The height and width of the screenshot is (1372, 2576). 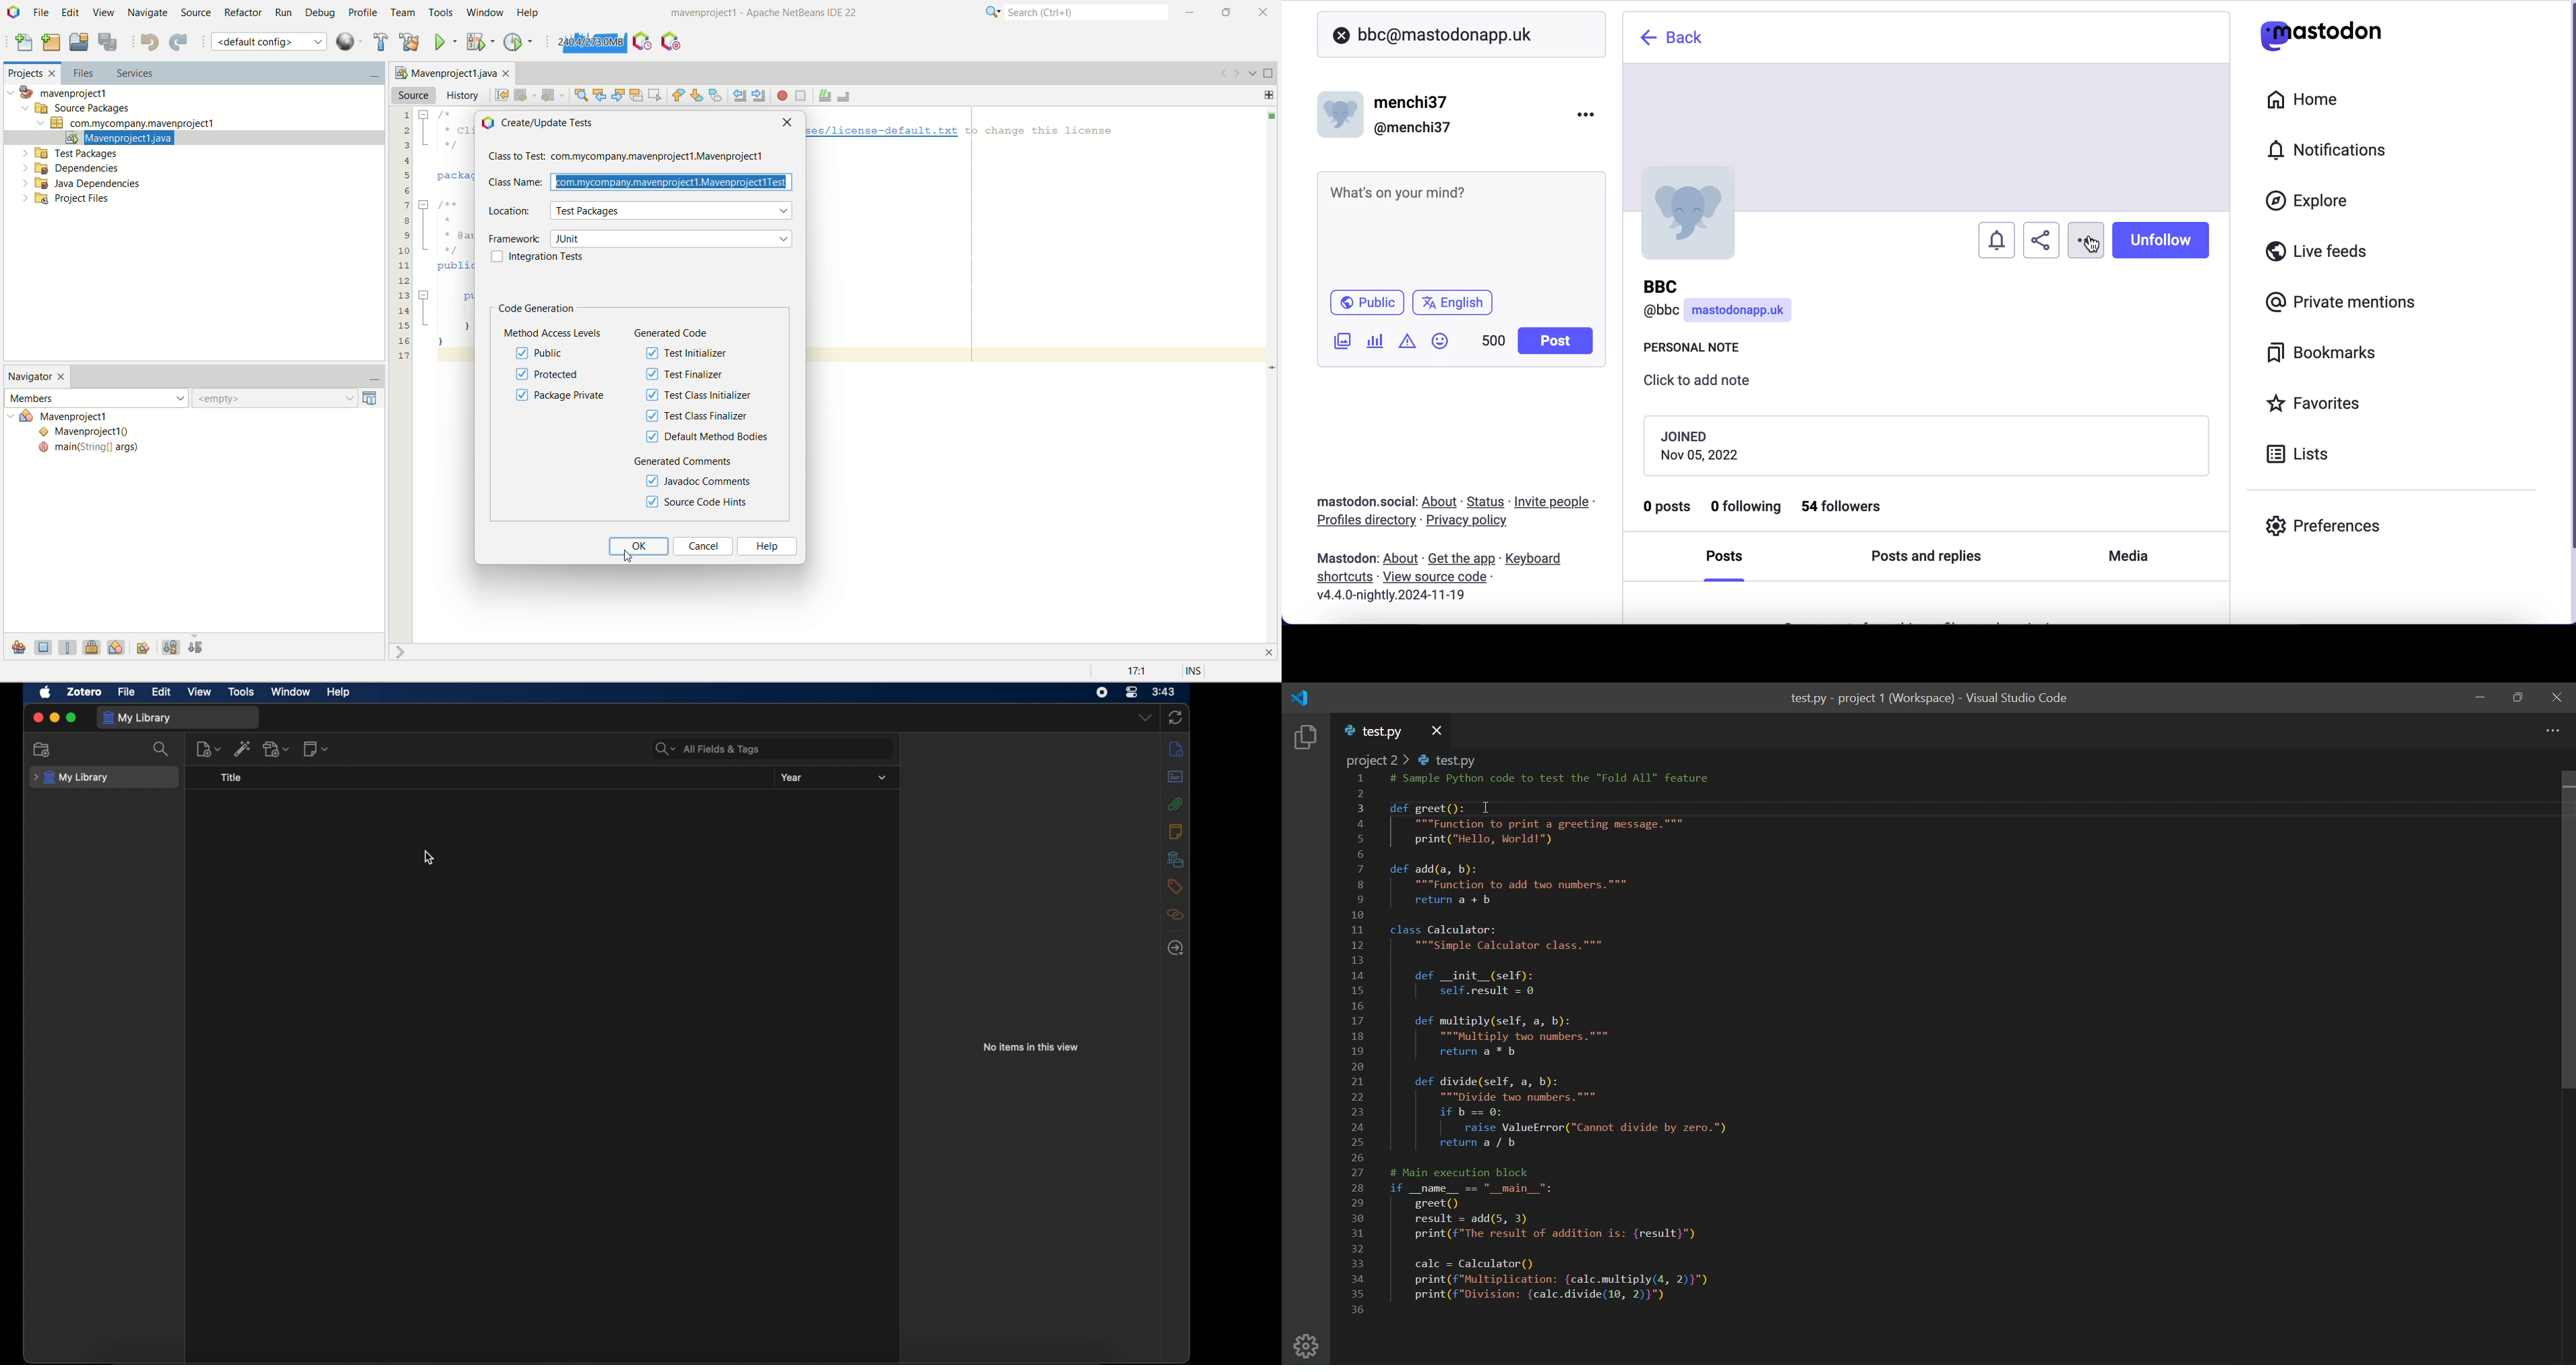 What do you see at coordinates (147, 13) in the screenshot?
I see `navigate` at bounding box center [147, 13].